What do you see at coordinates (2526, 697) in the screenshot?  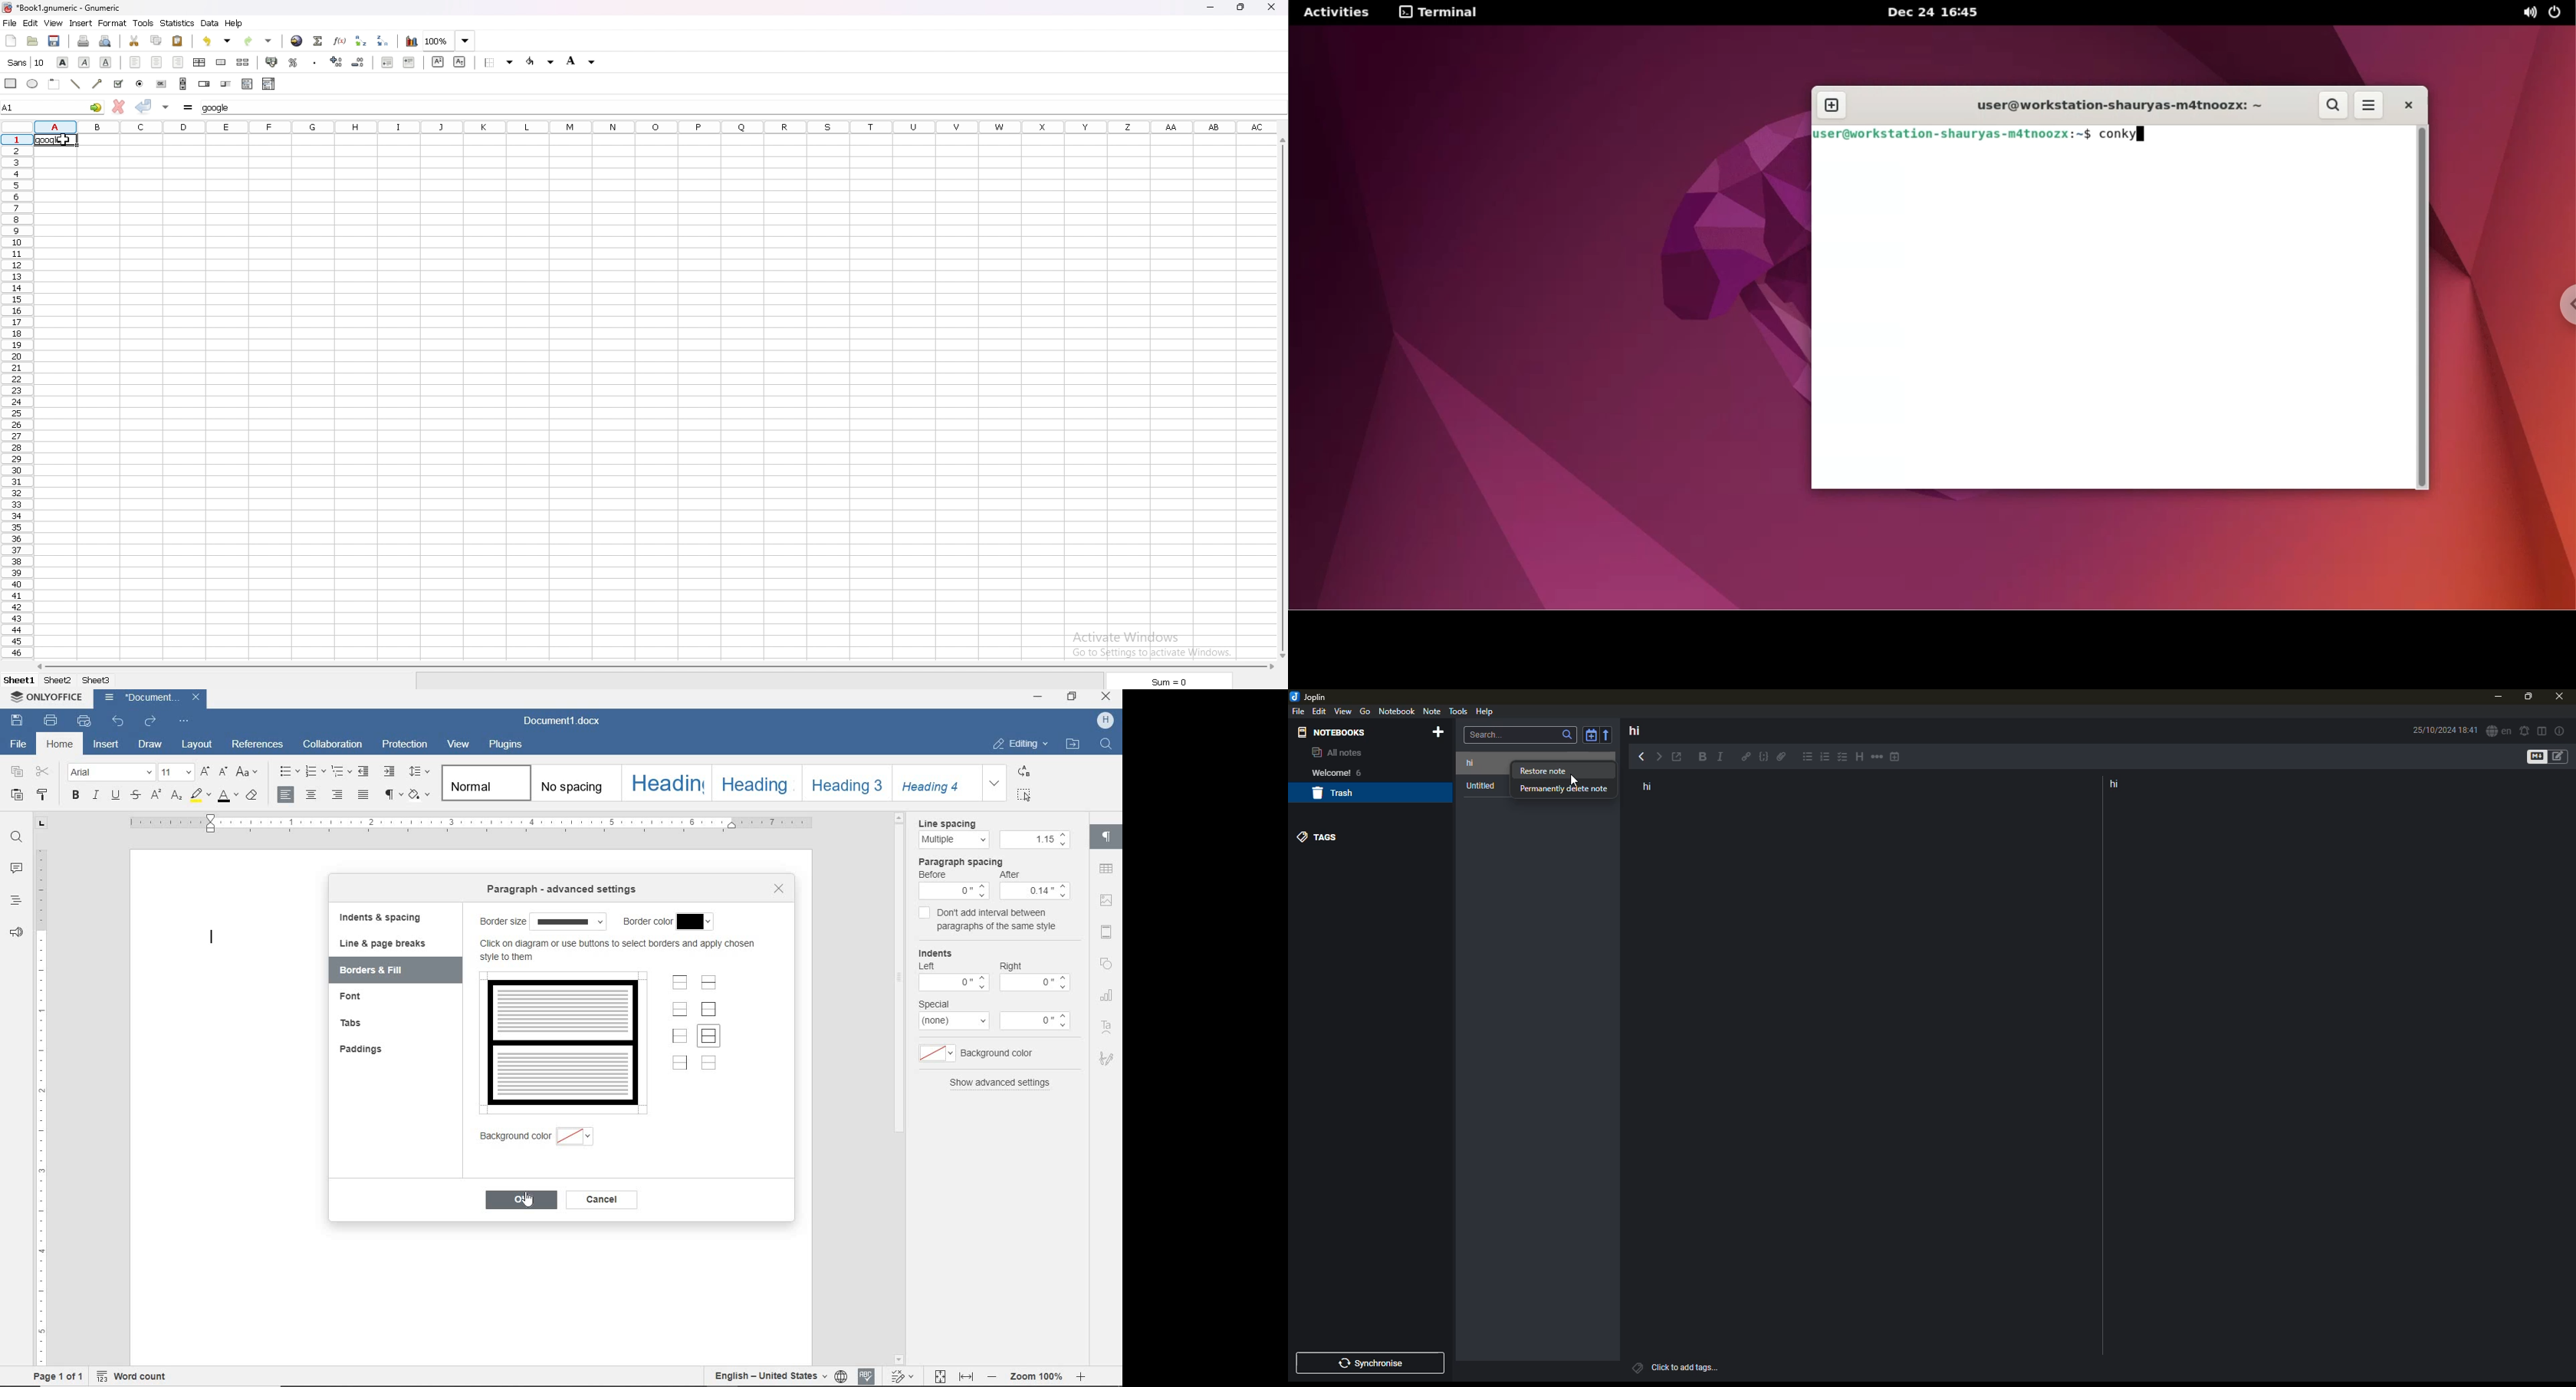 I see `maximize` at bounding box center [2526, 697].